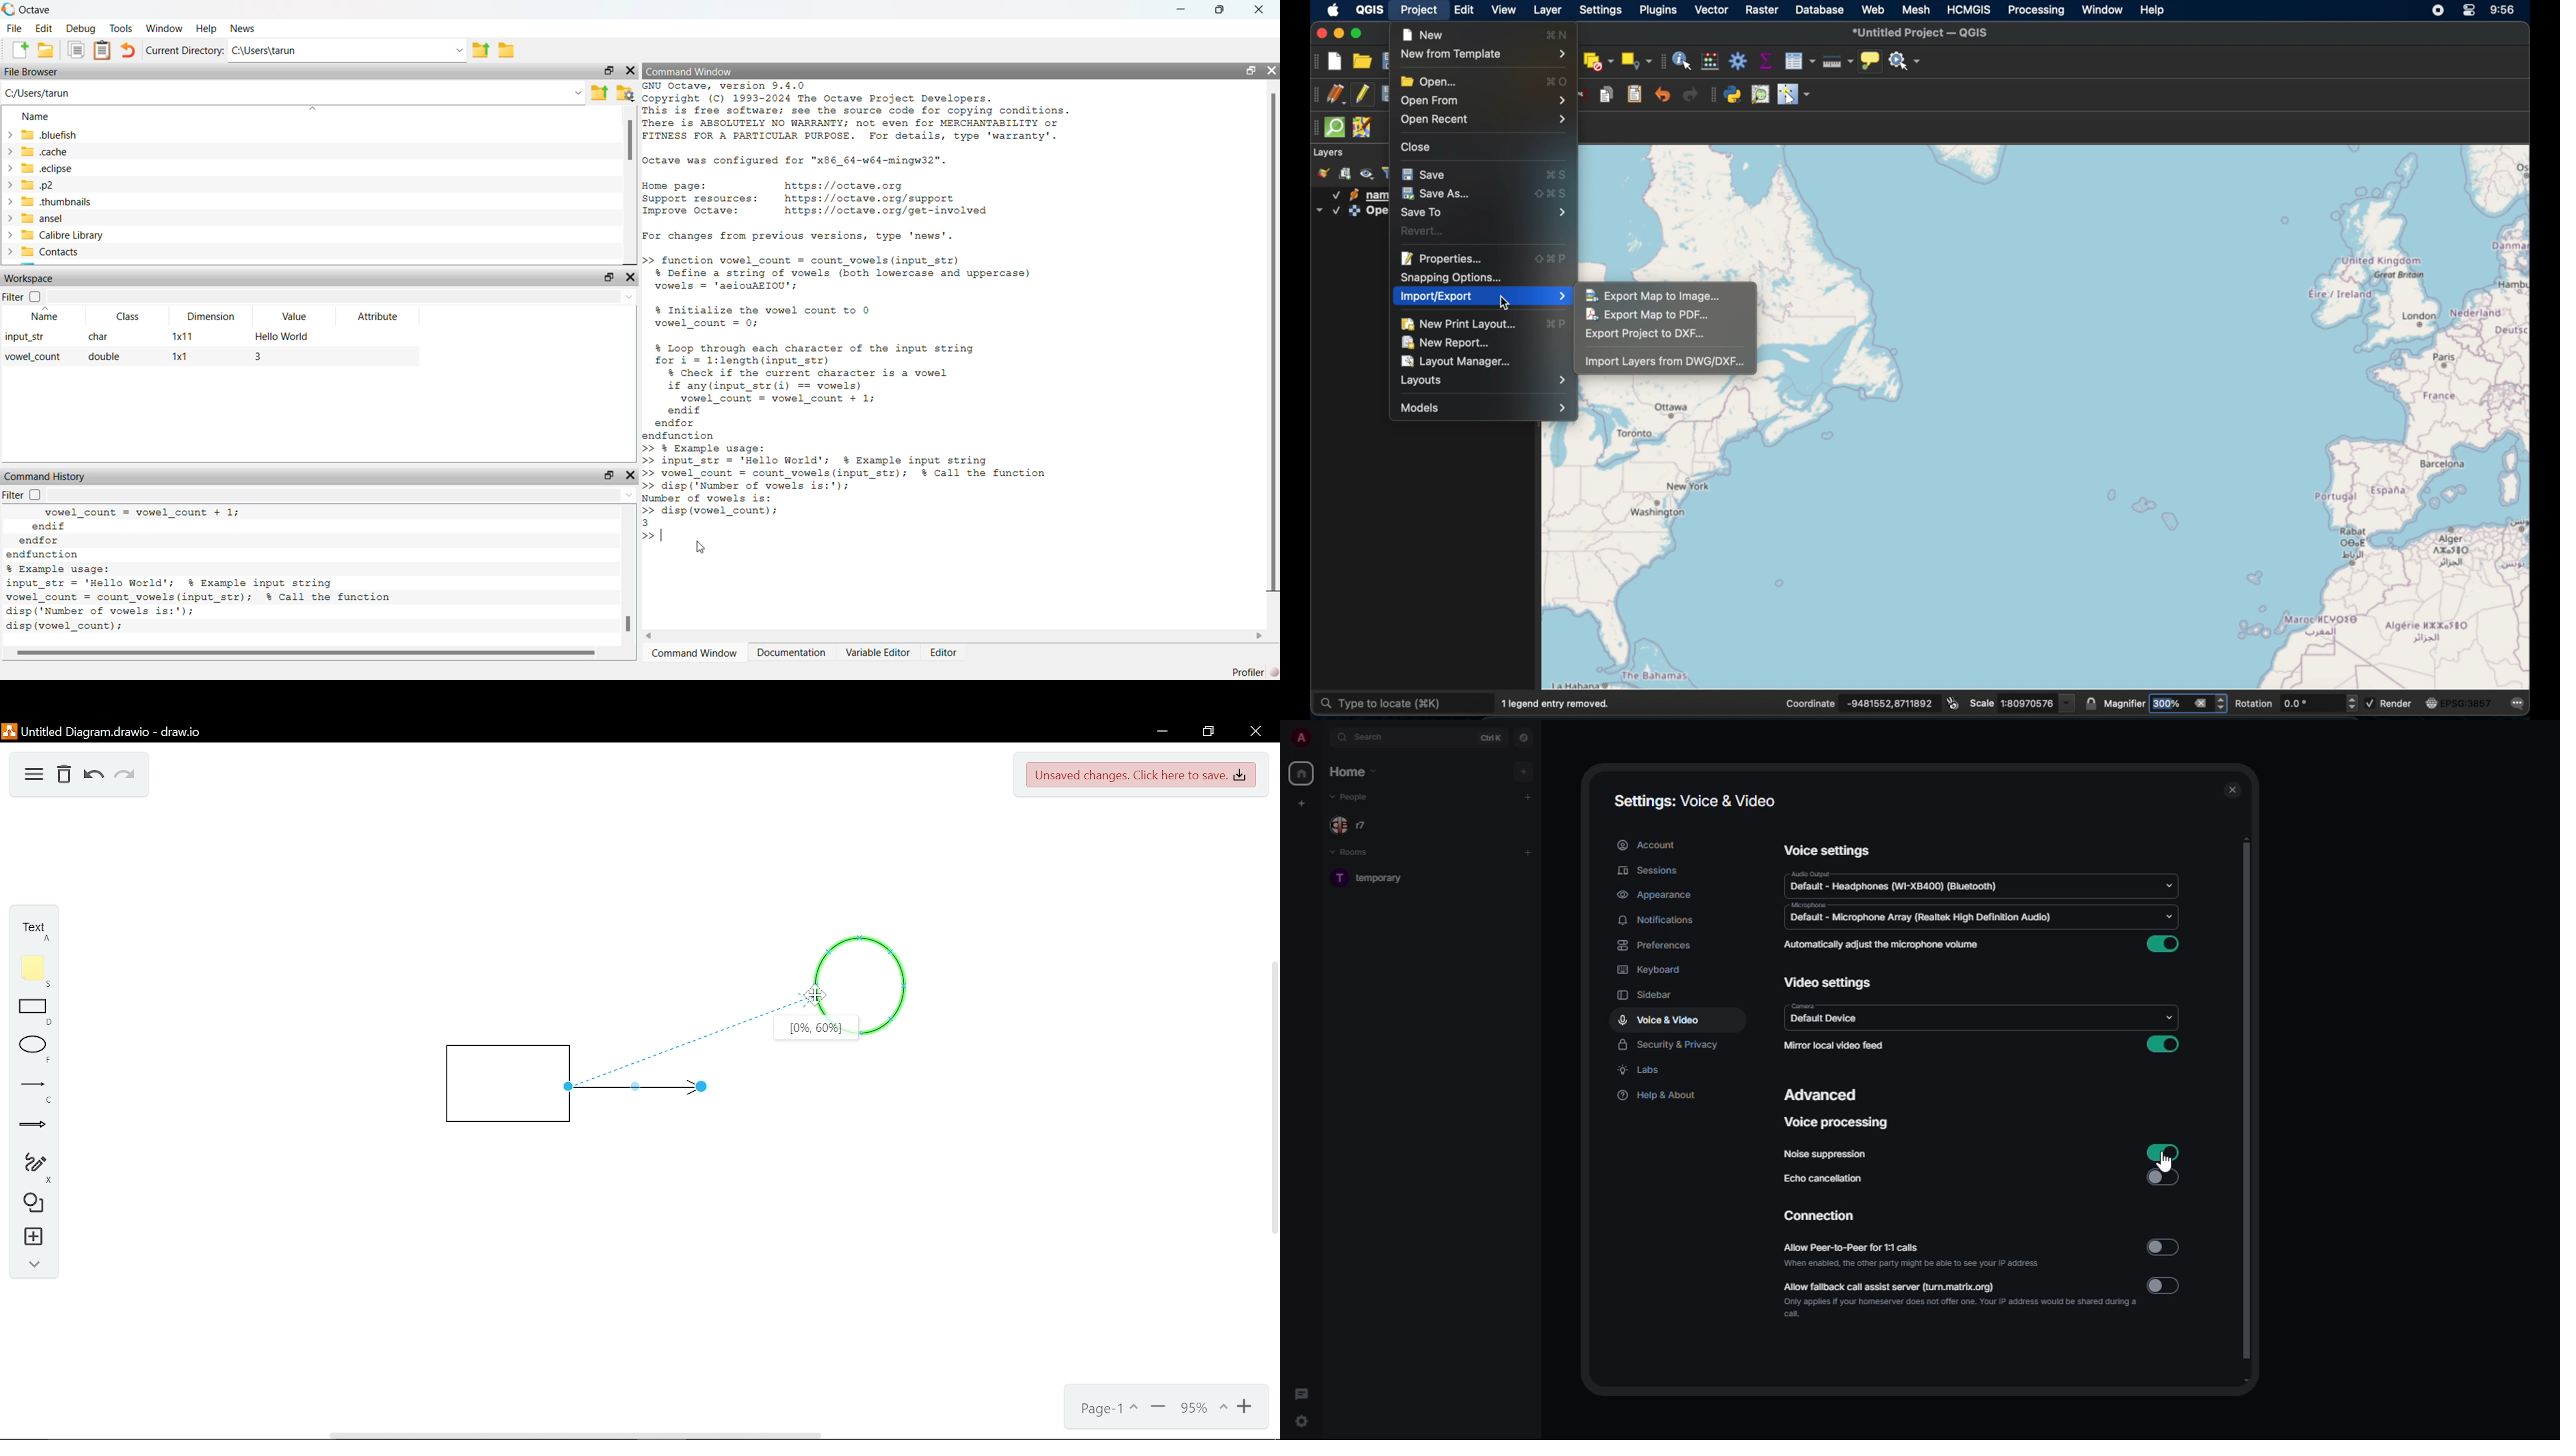 This screenshot has width=2576, height=1456. Describe the element at coordinates (63, 235) in the screenshot. I see `Calibre Library` at that location.